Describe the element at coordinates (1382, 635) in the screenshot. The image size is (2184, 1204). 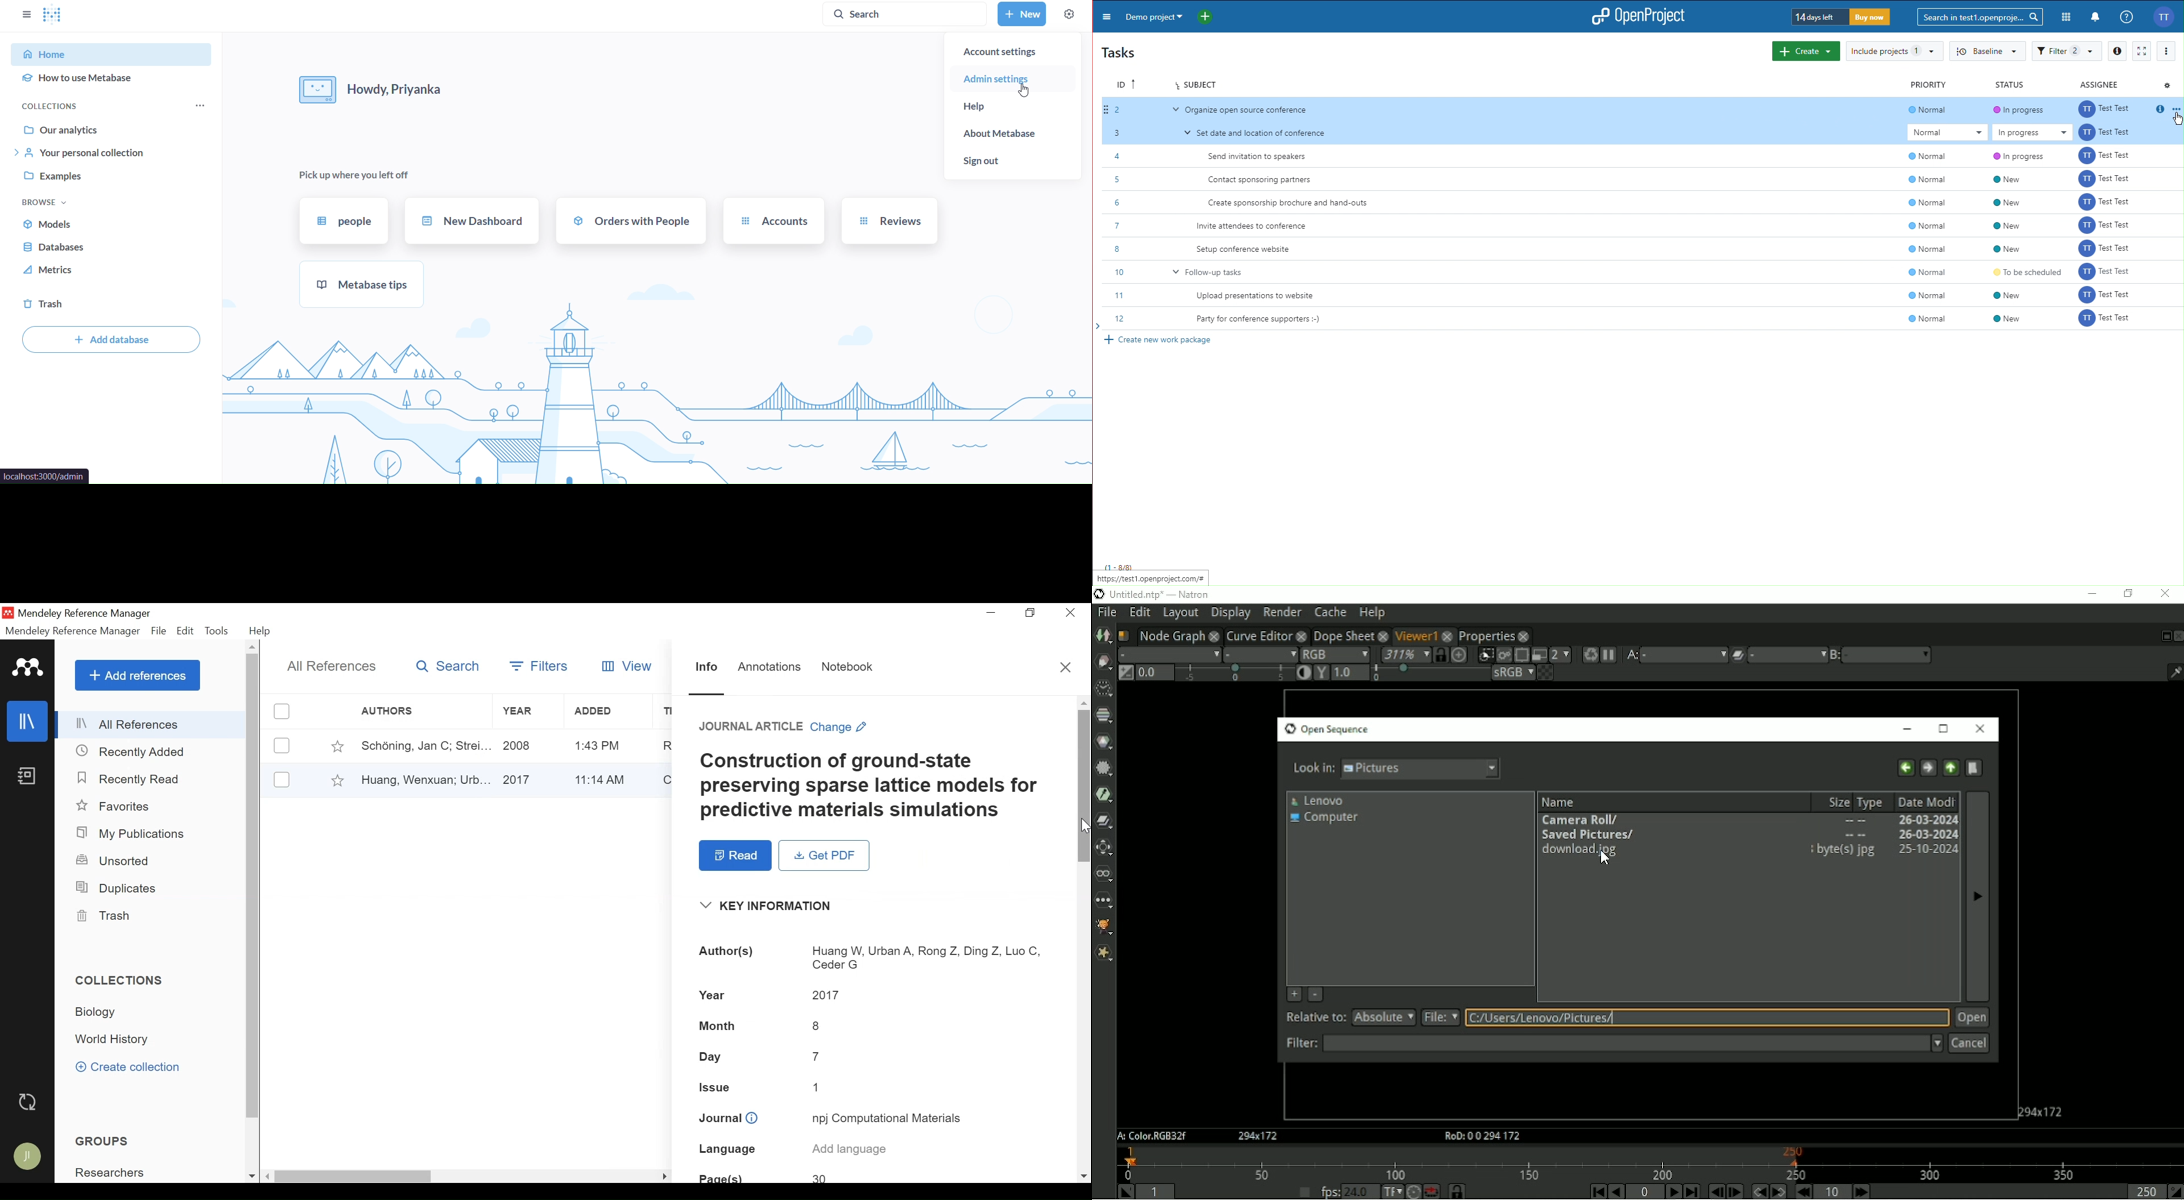
I see `close` at that location.